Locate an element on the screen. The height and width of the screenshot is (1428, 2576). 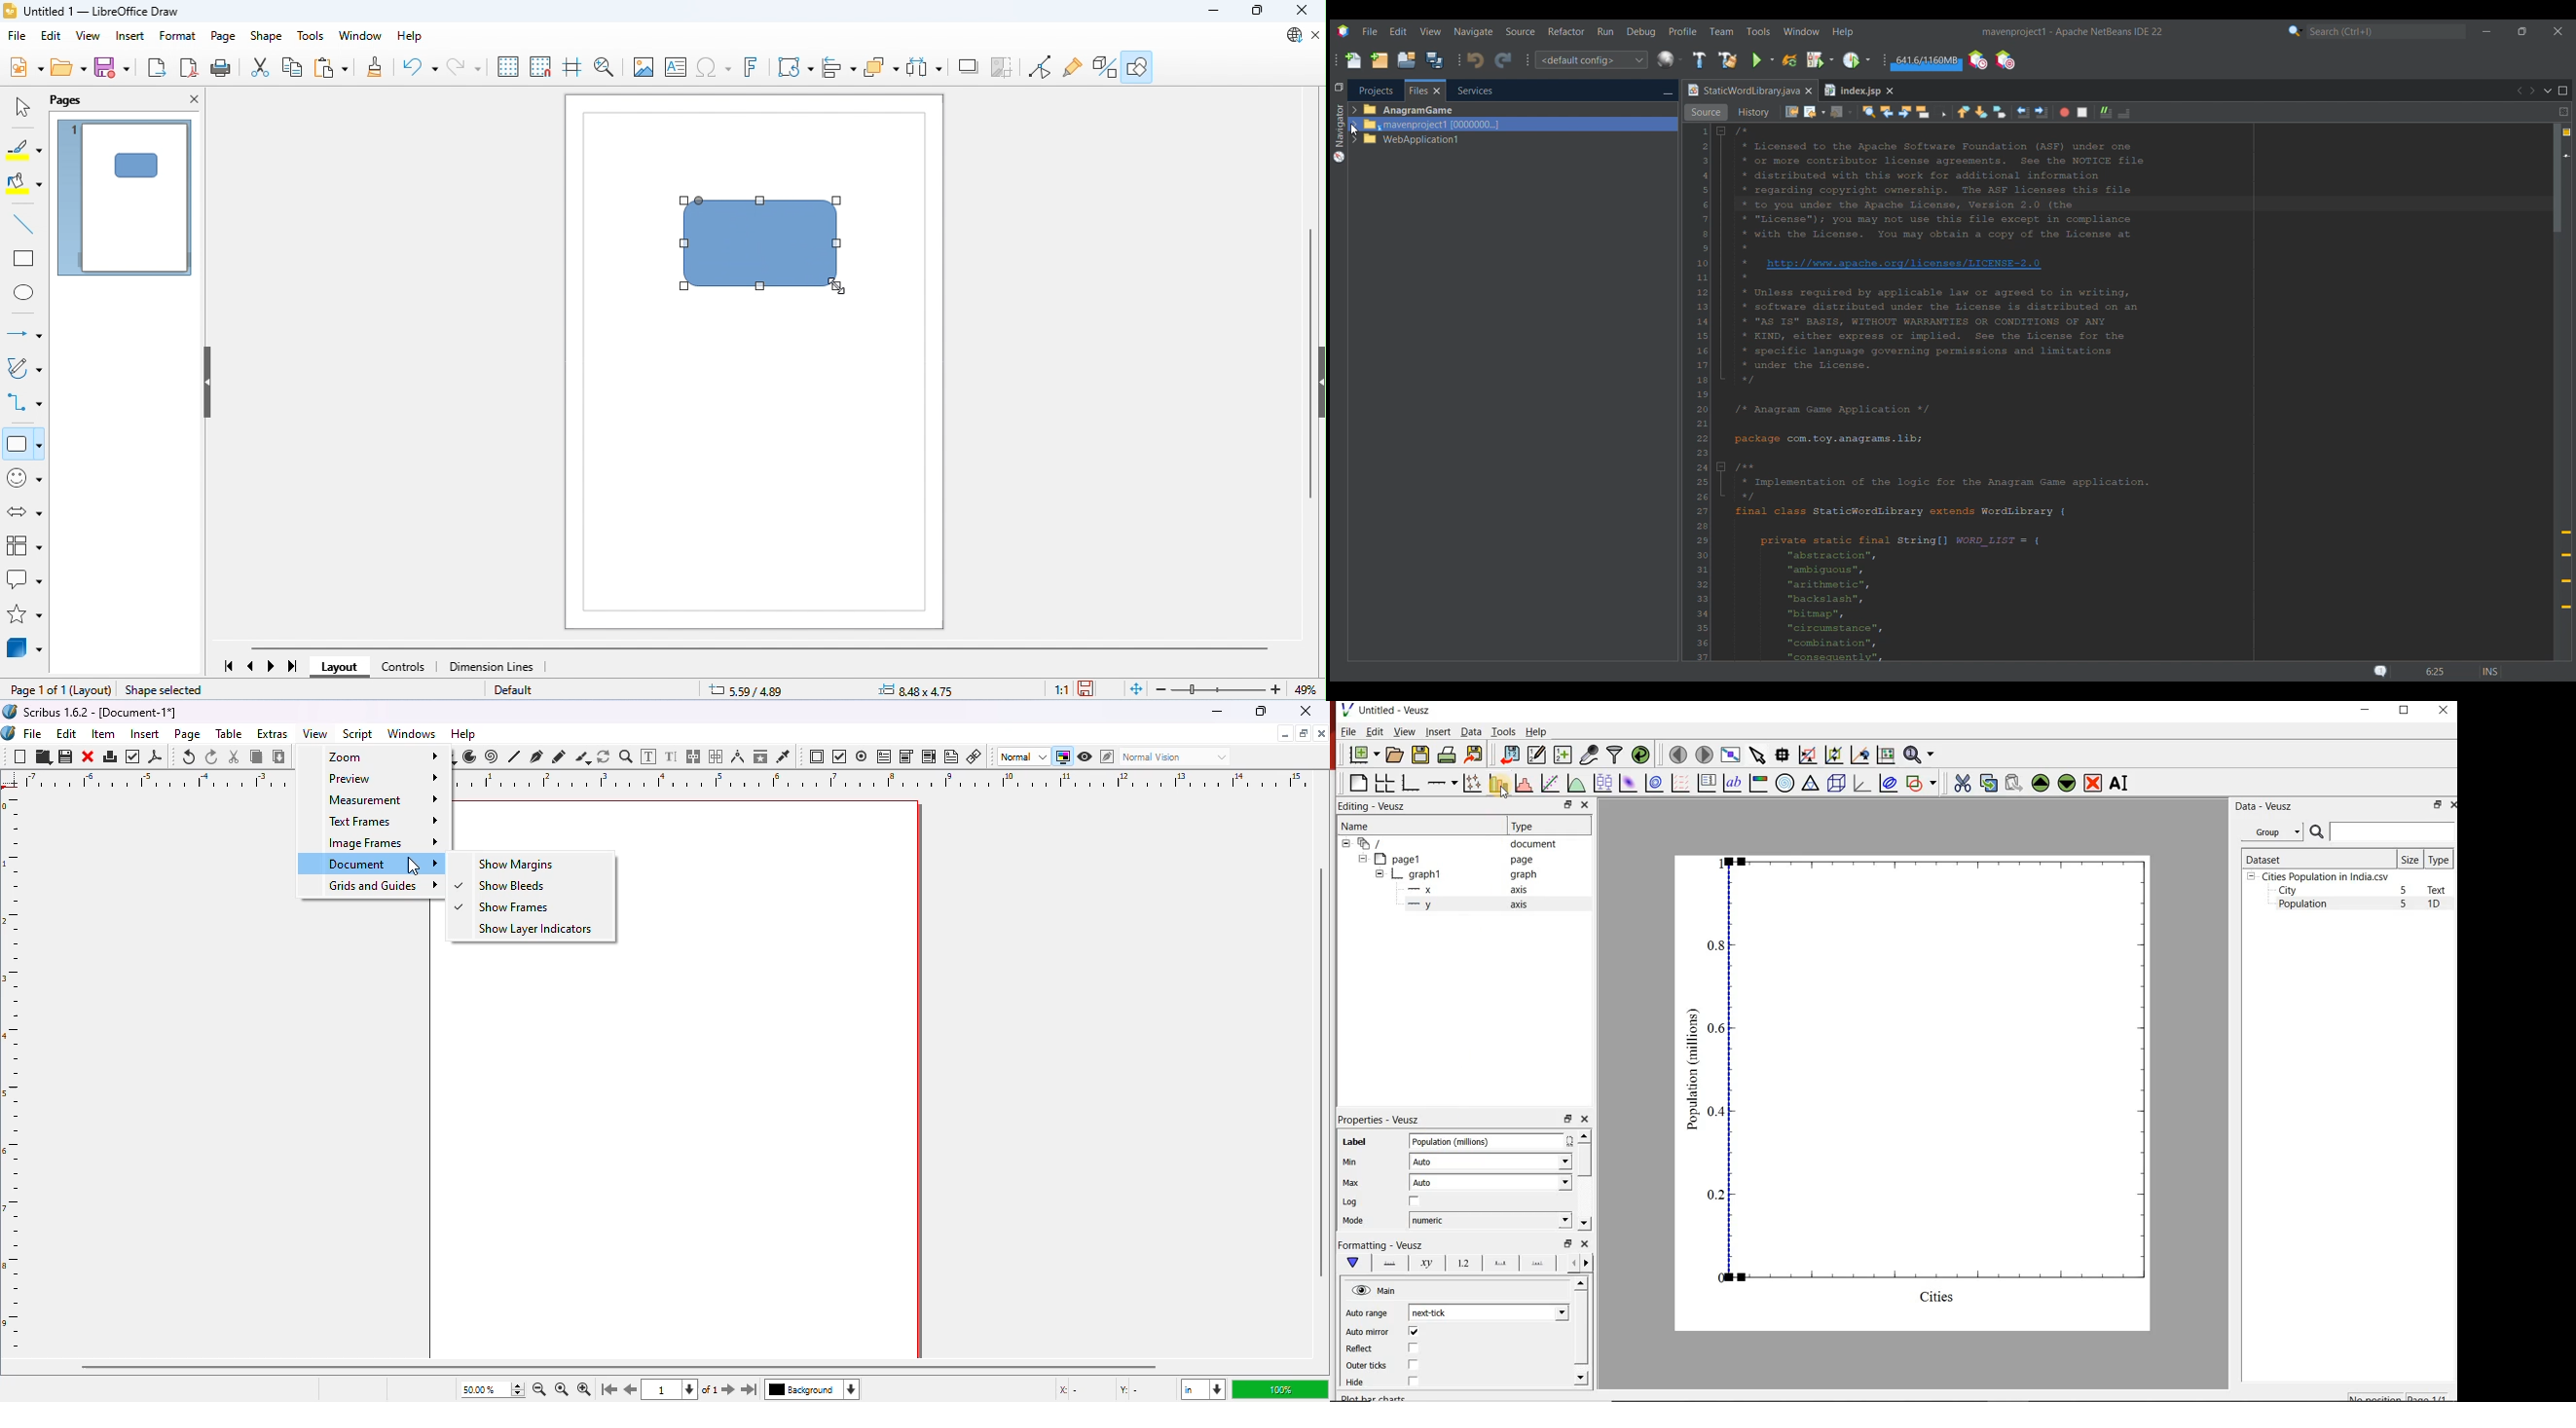
normal is located at coordinates (1022, 756).